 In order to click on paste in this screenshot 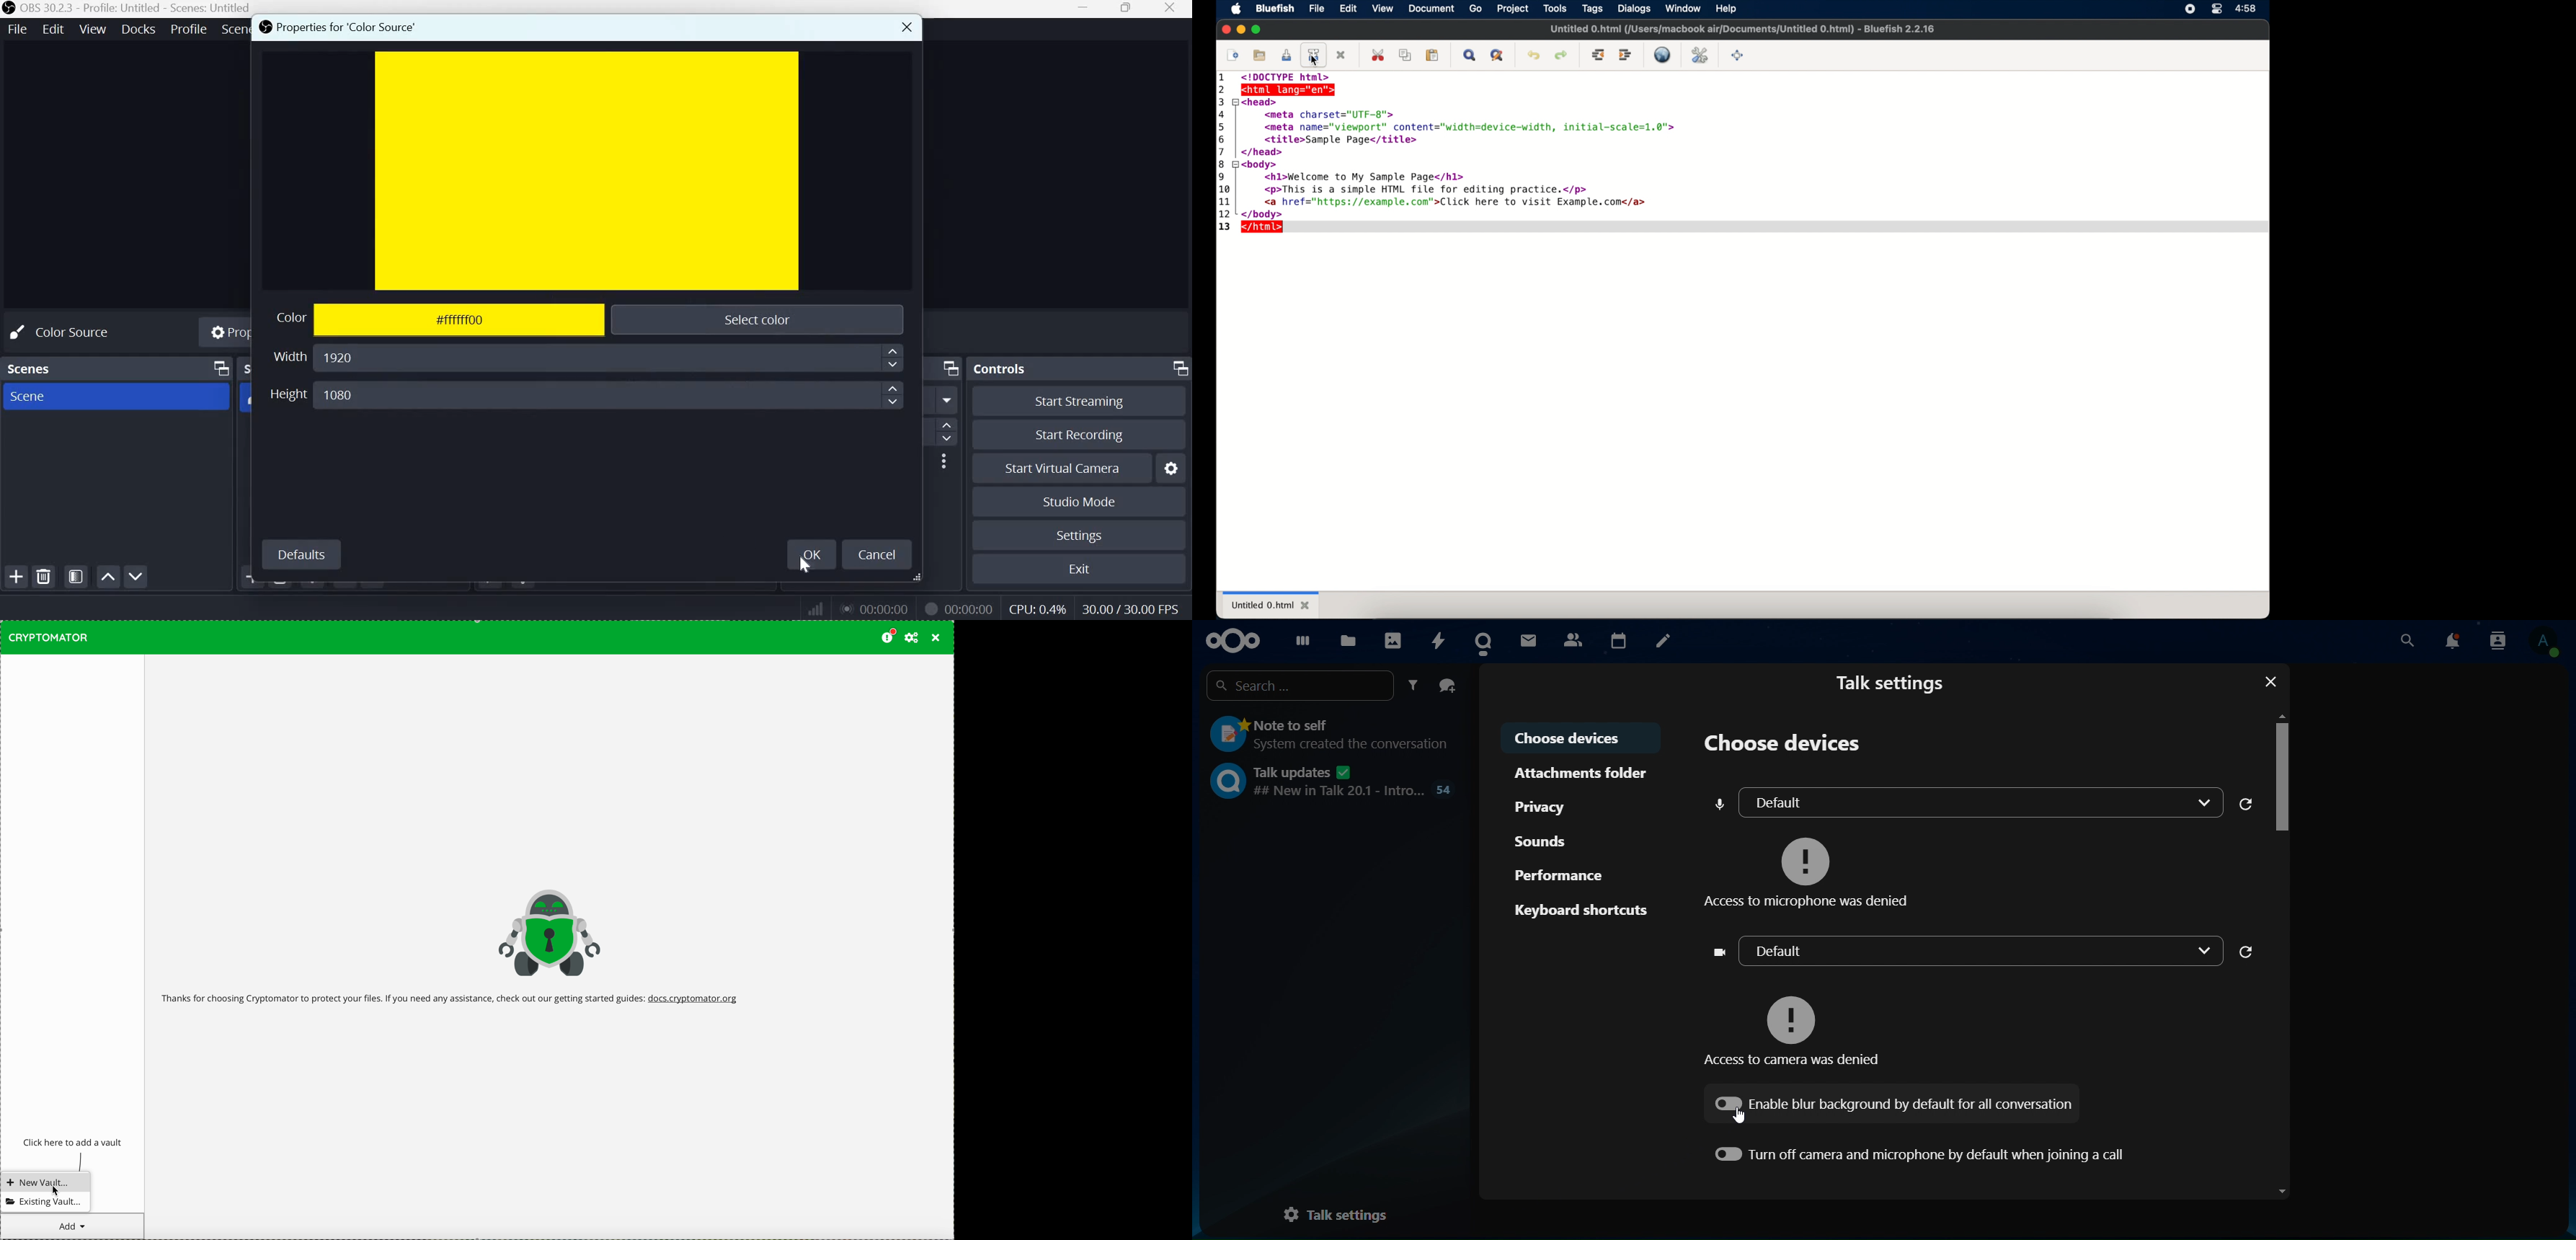, I will do `click(1433, 55)`.